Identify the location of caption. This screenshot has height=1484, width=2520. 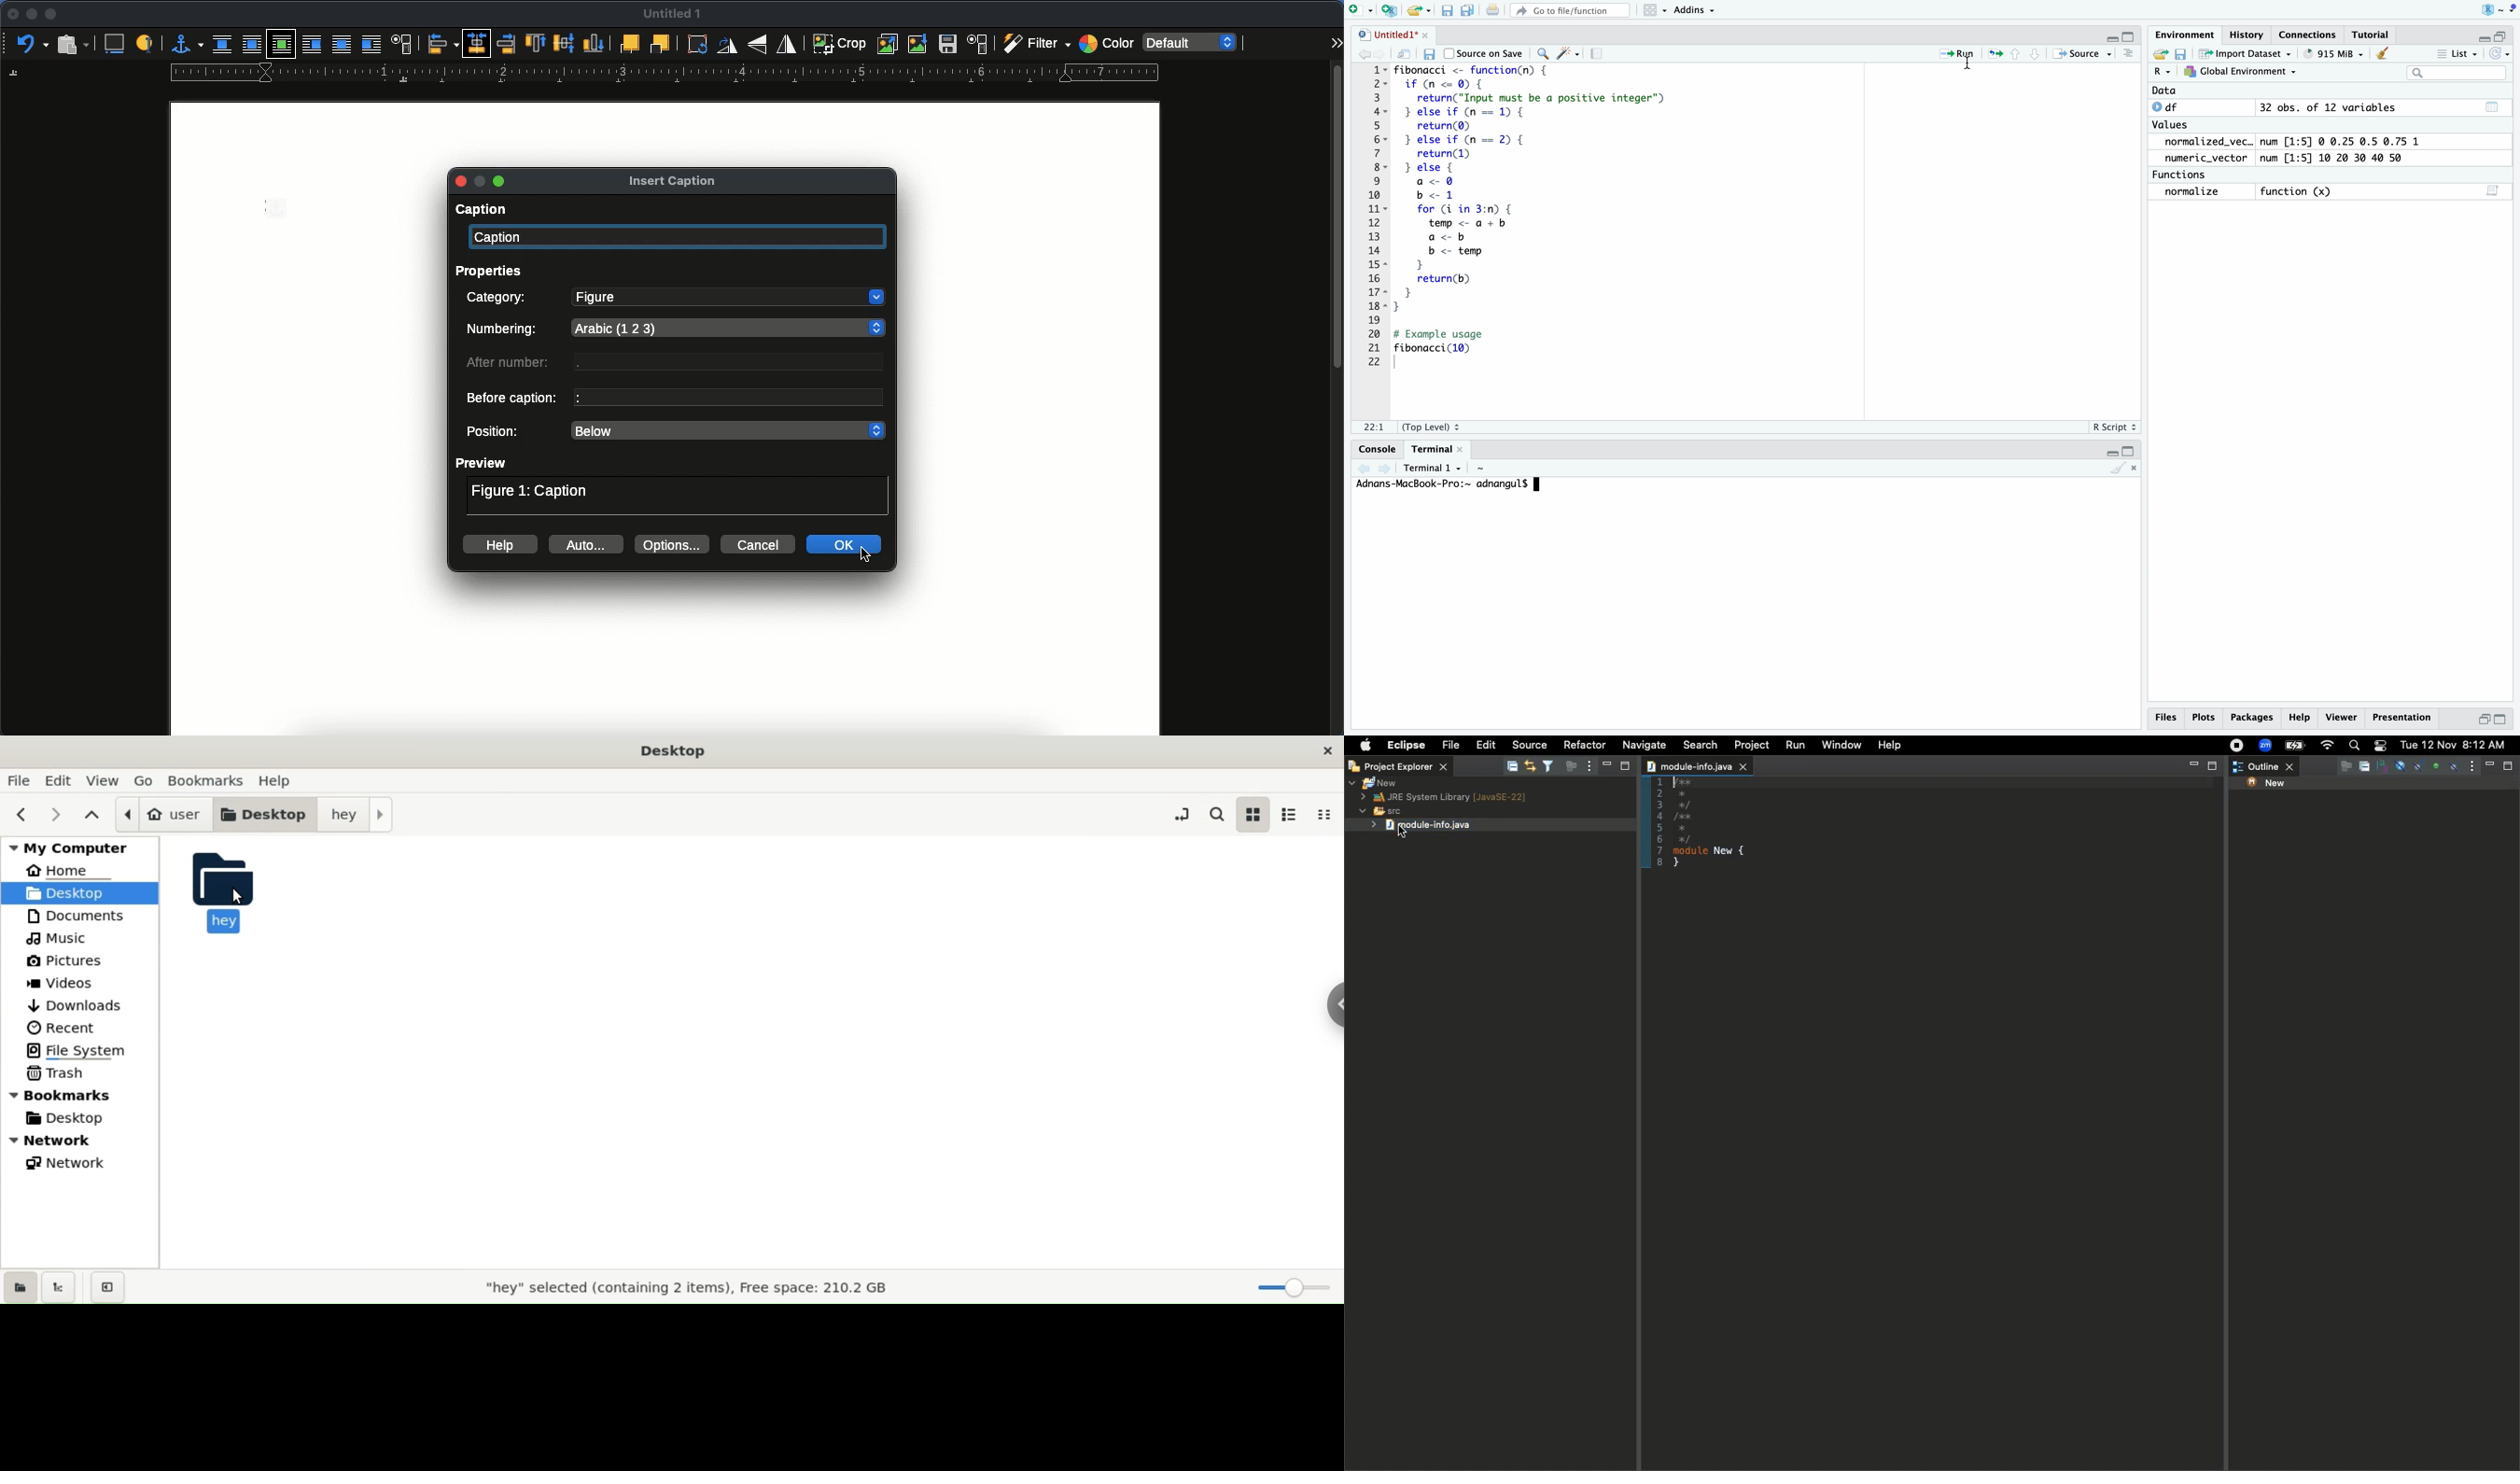
(478, 211).